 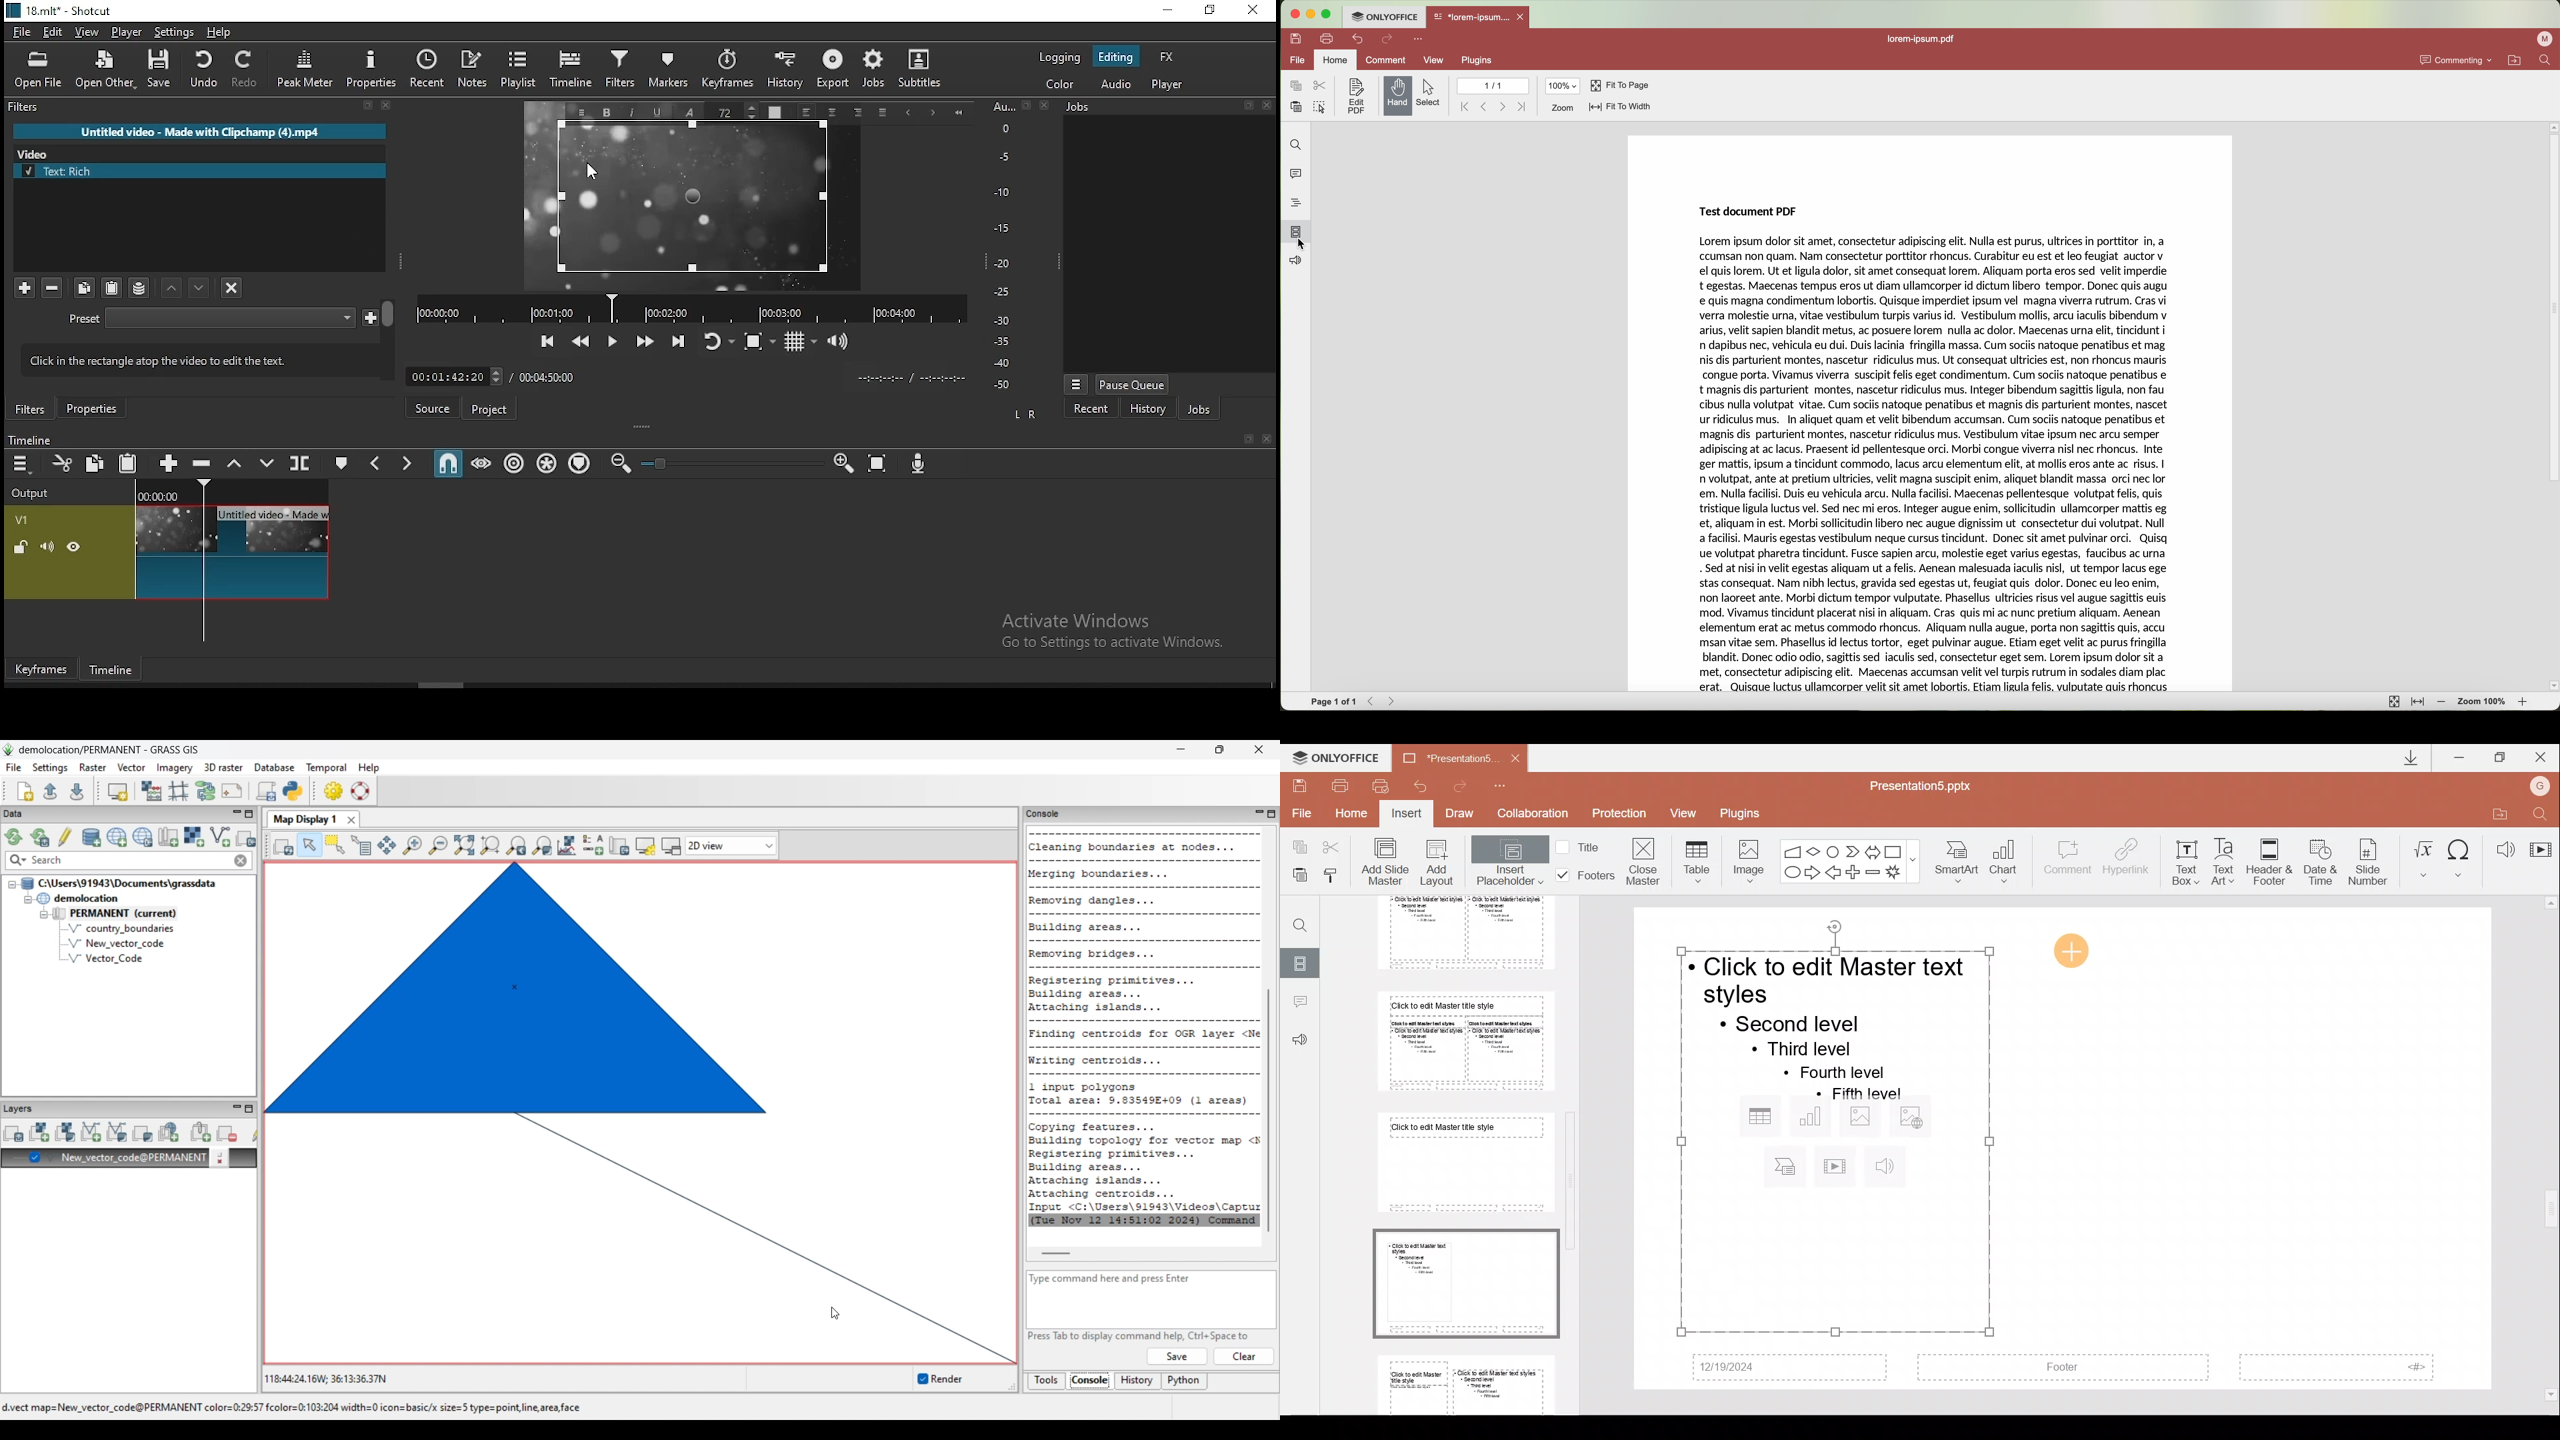 I want to click on open file location, so click(x=2514, y=60).